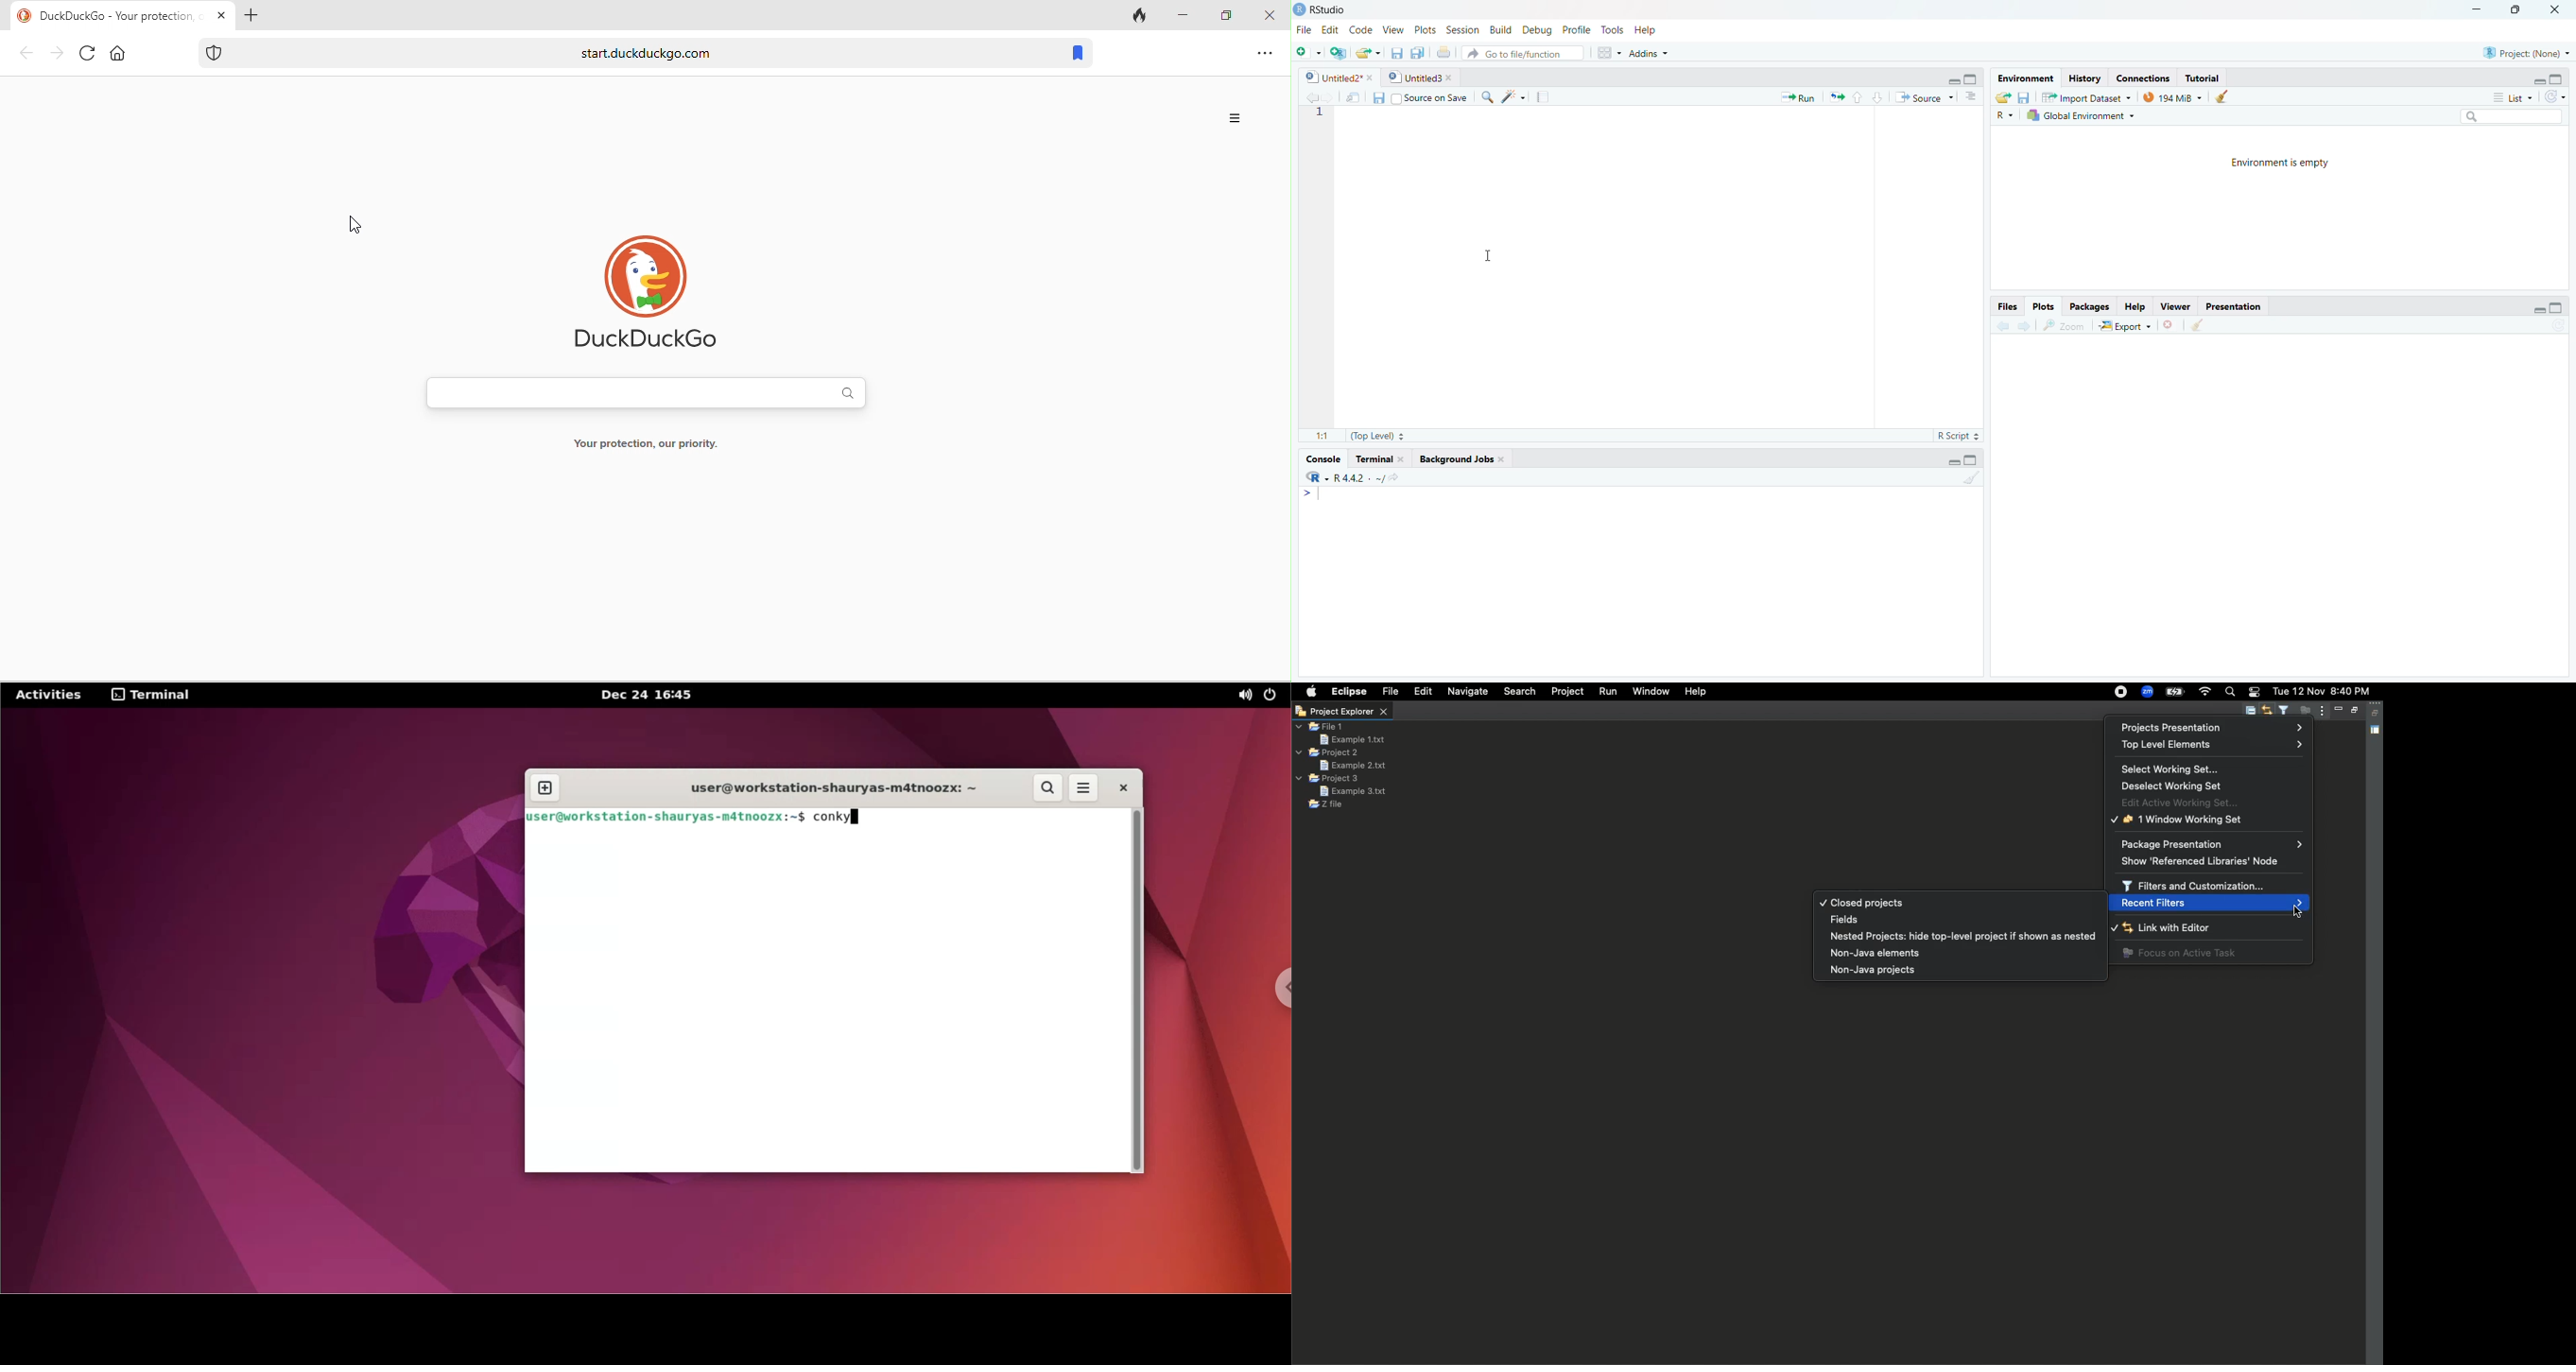  Describe the element at coordinates (1463, 29) in the screenshot. I see `Session` at that location.